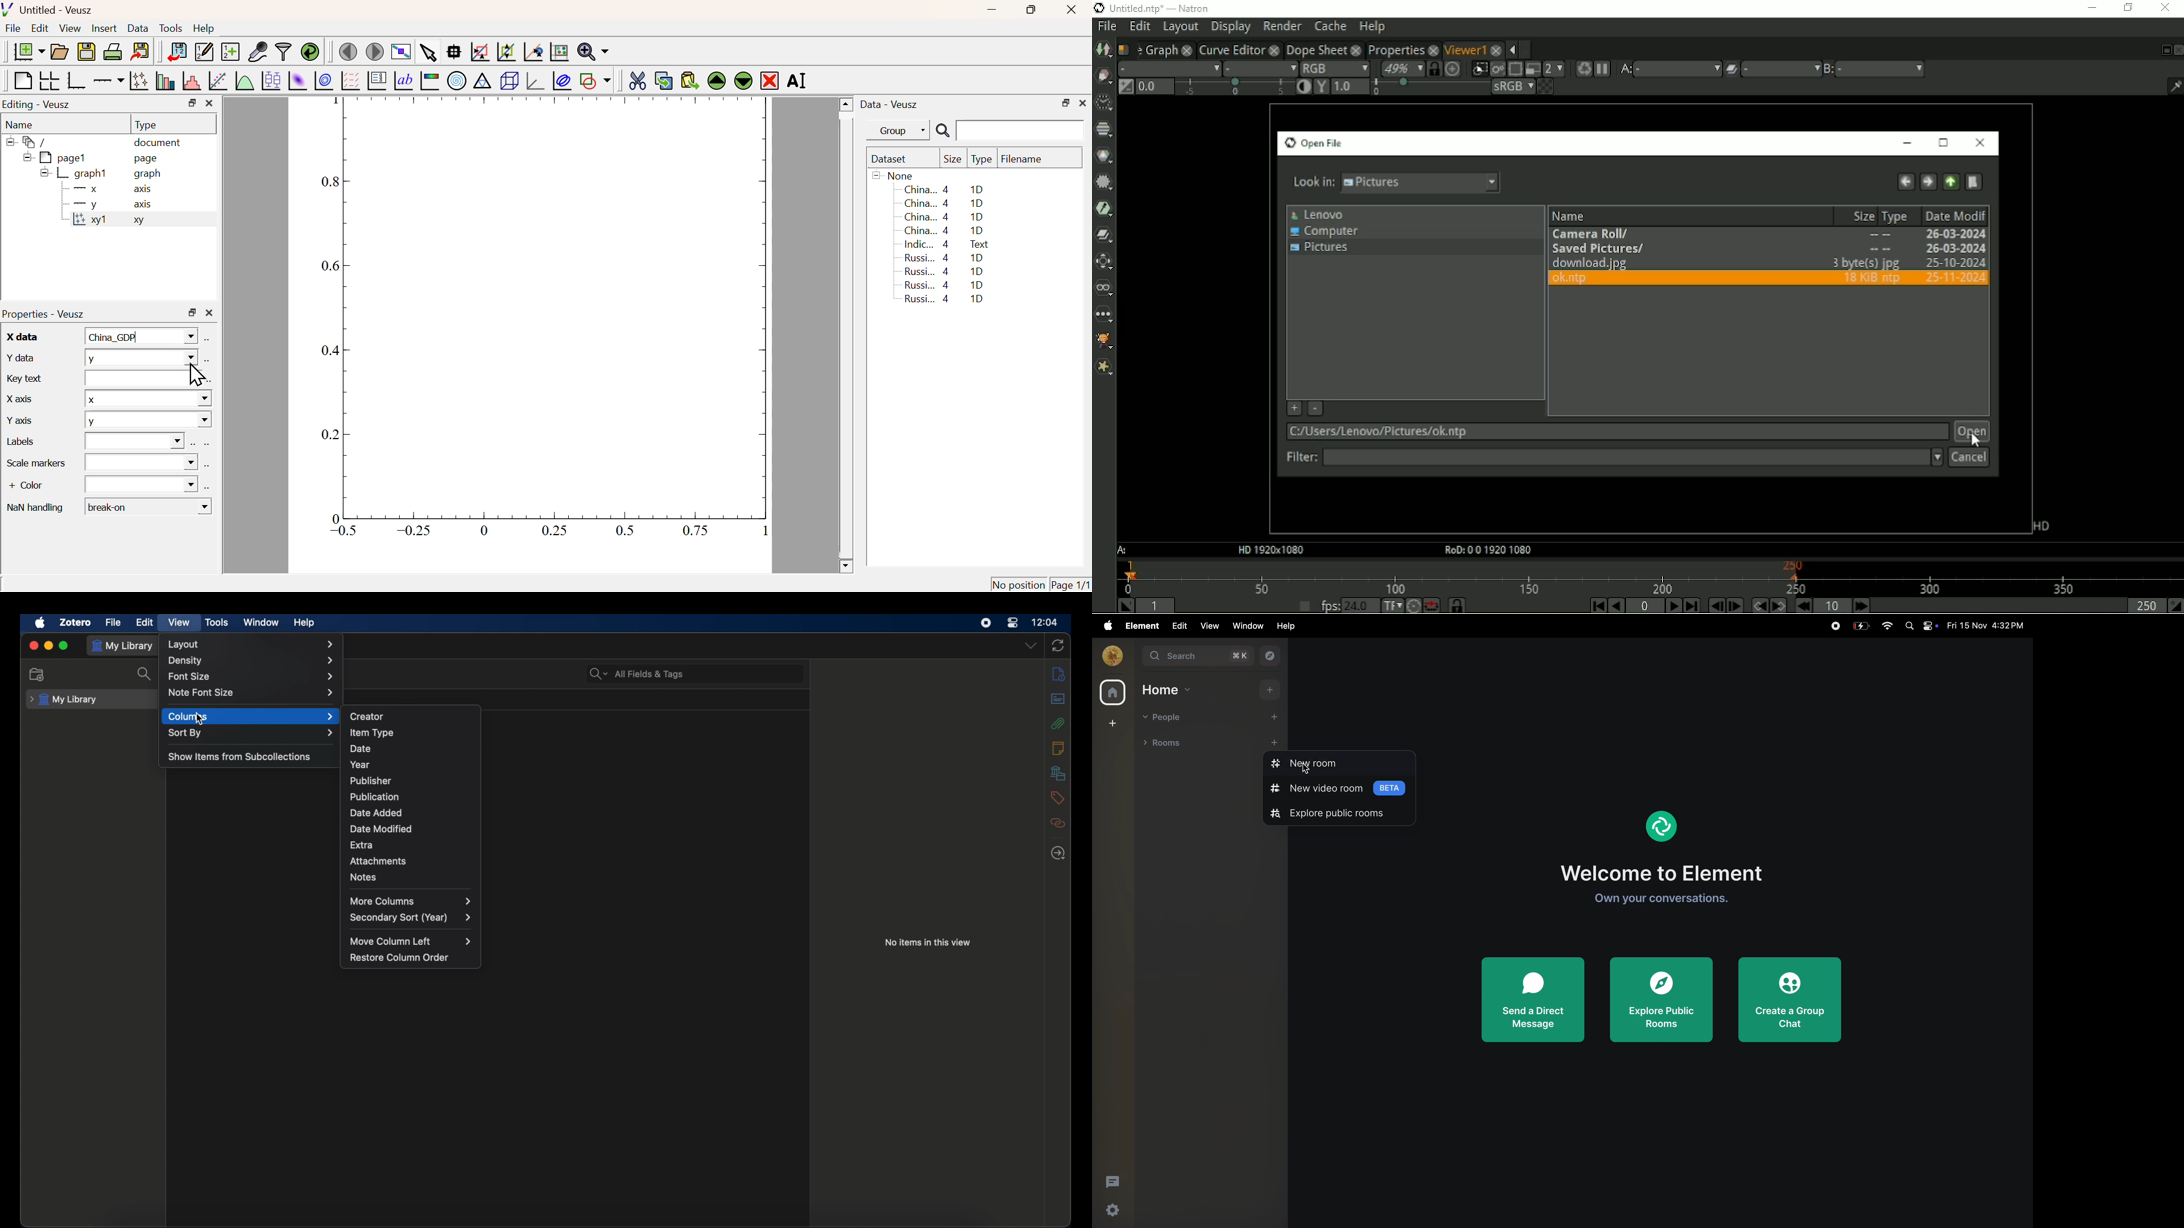  Describe the element at coordinates (297, 81) in the screenshot. I see `Plot 2D set as image` at that location.